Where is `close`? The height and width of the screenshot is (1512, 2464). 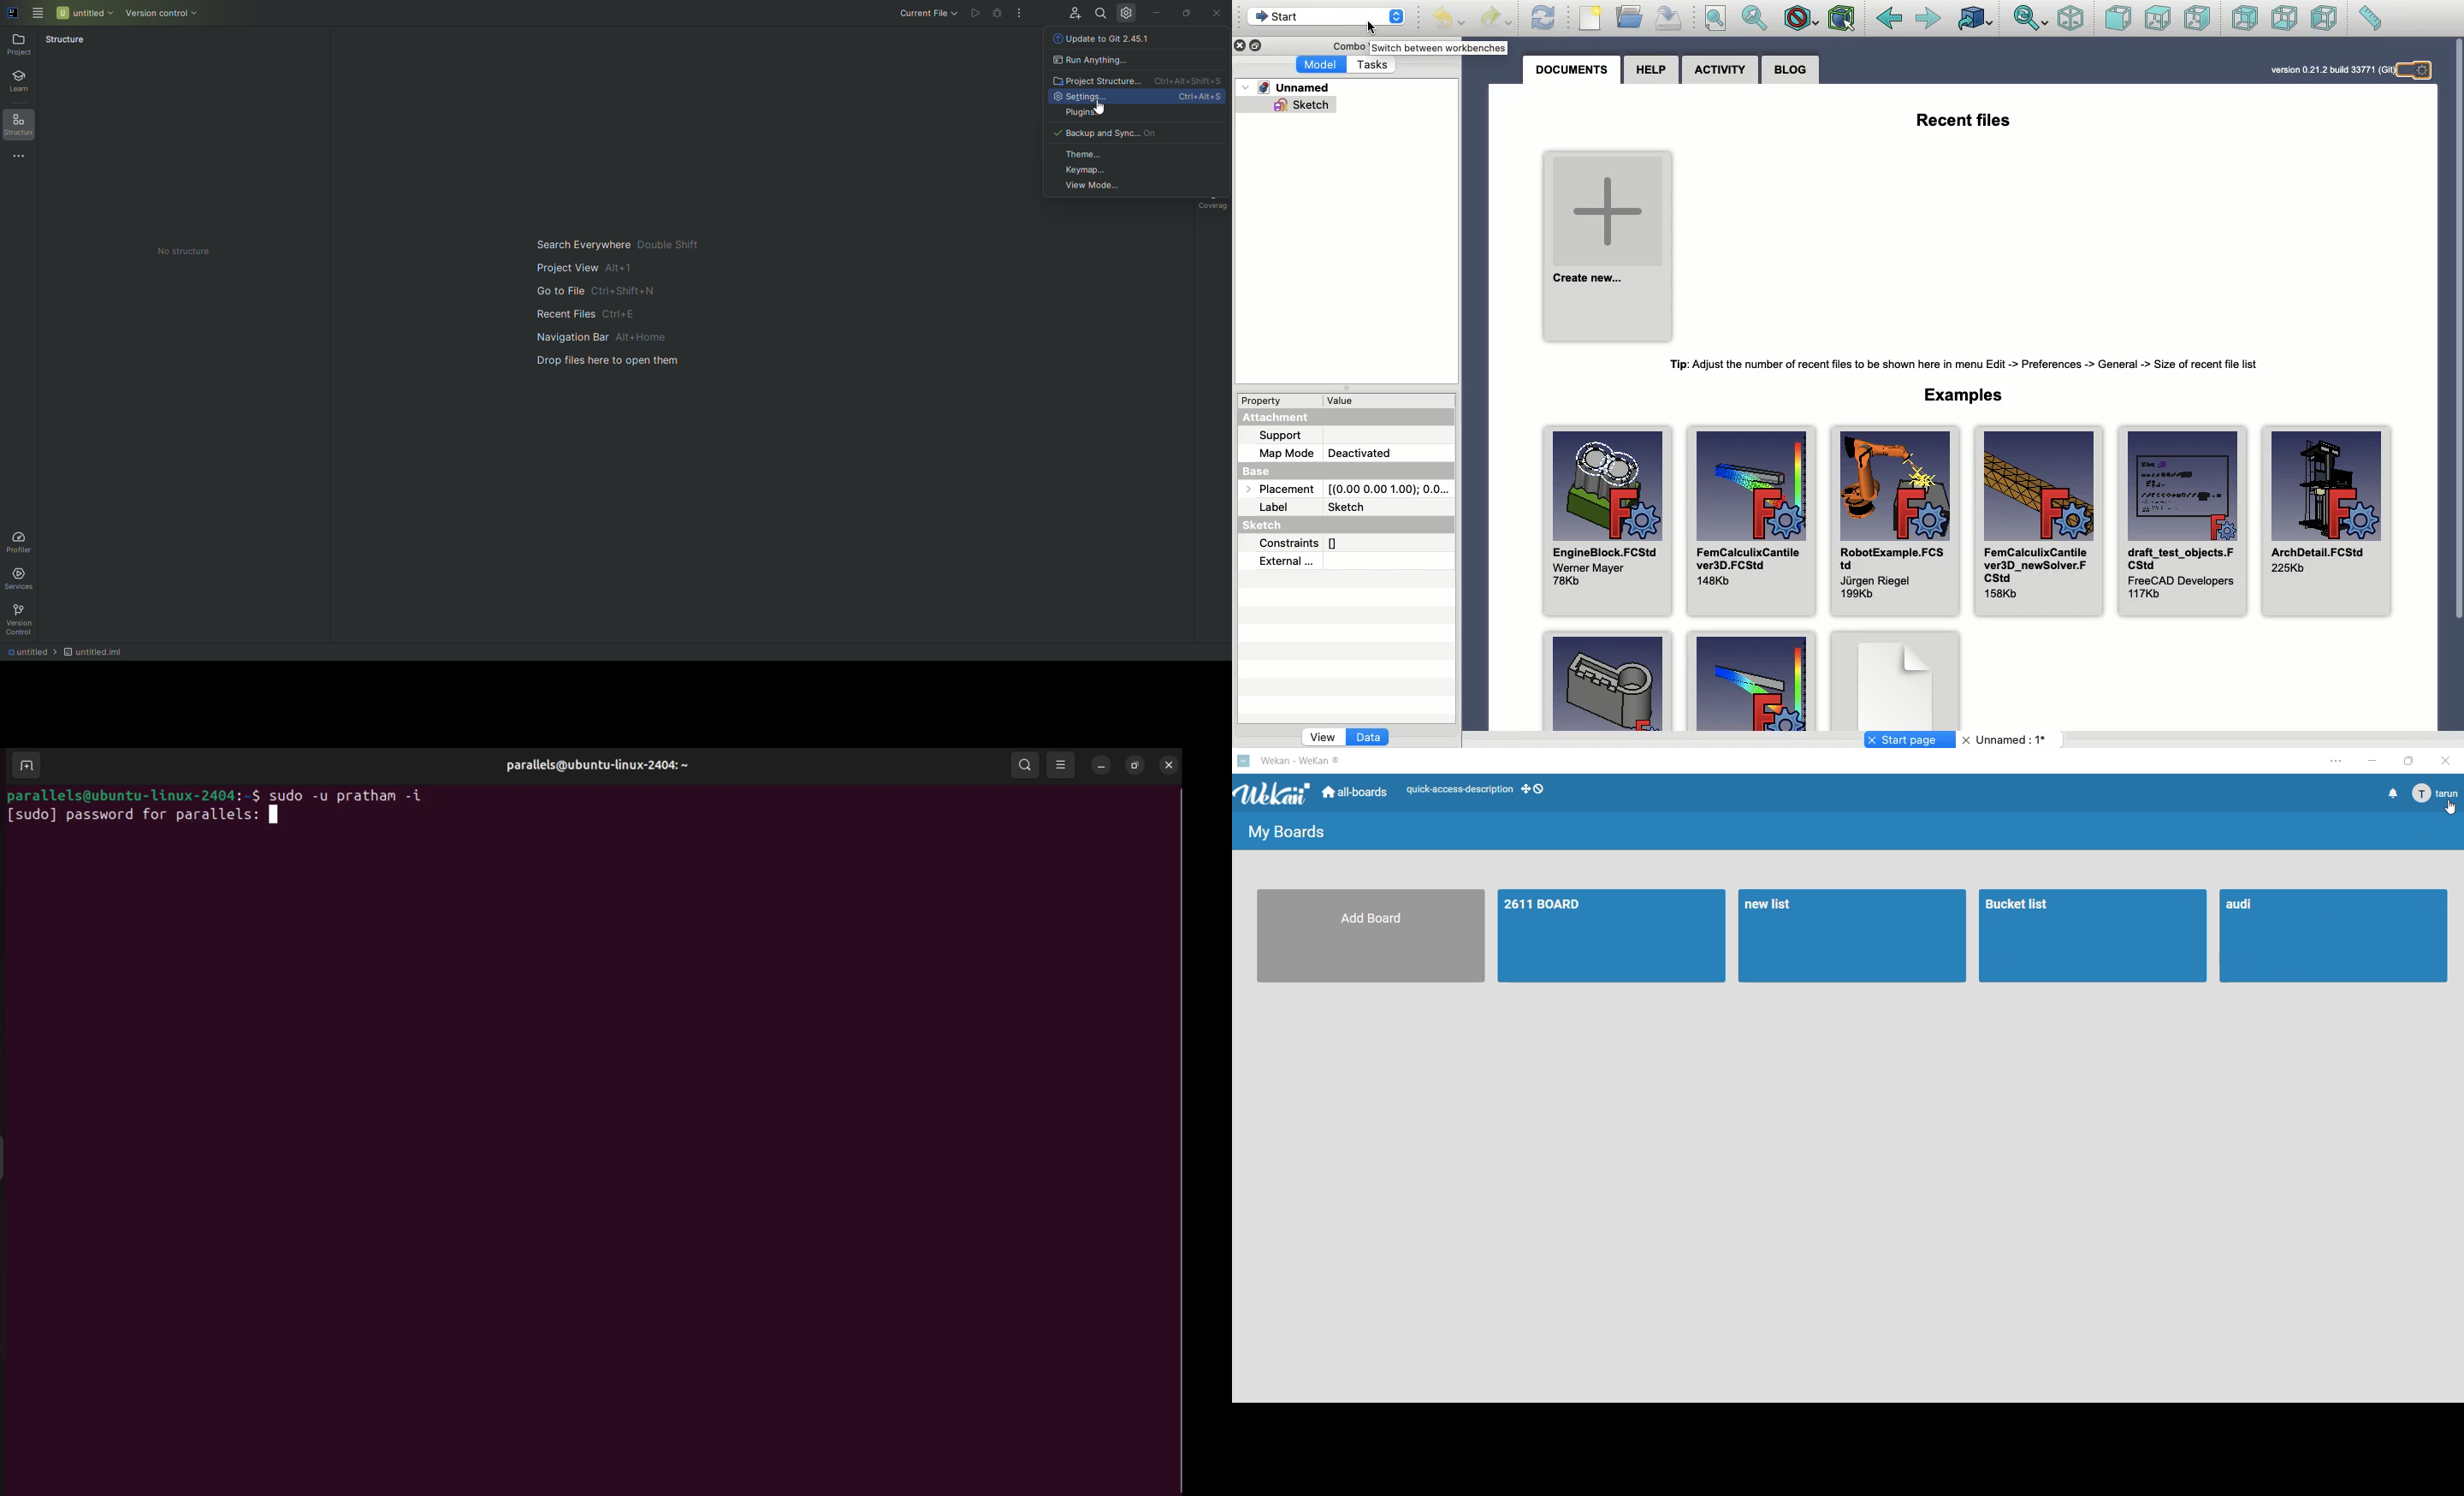 close is located at coordinates (1166, 764).